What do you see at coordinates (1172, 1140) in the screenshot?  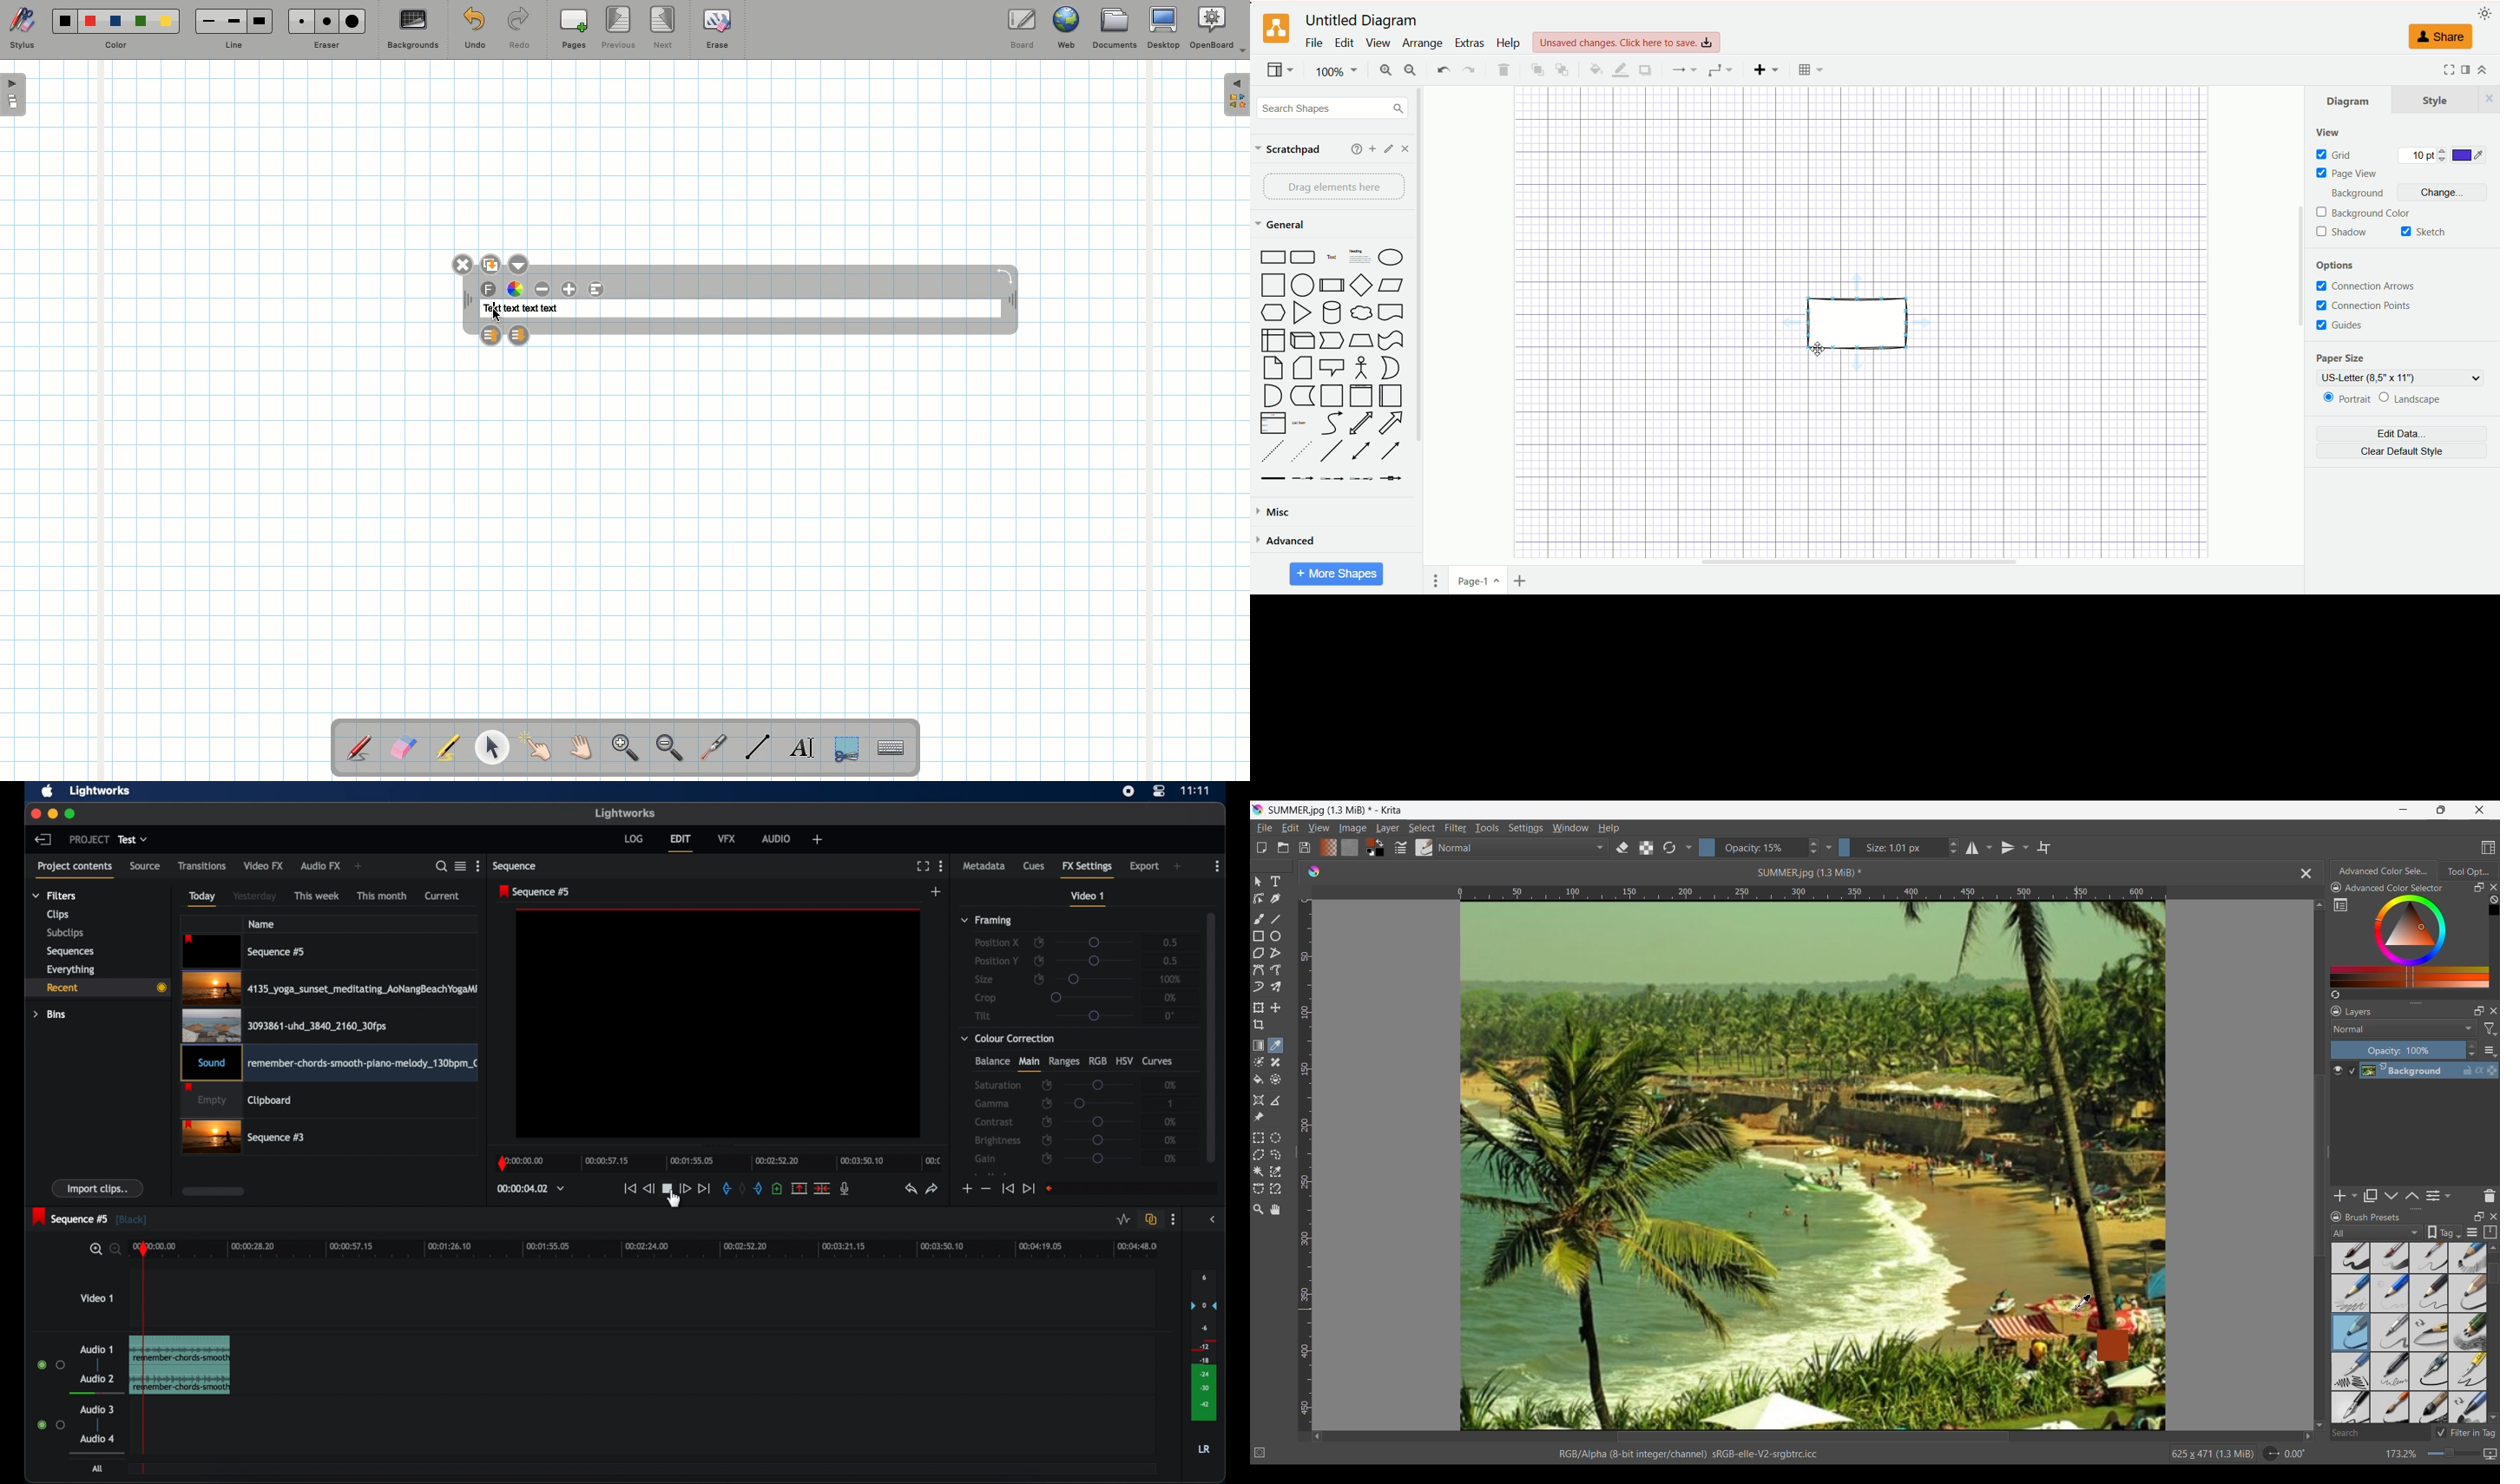 I see `0%` at bounding box center [1172, 1140].